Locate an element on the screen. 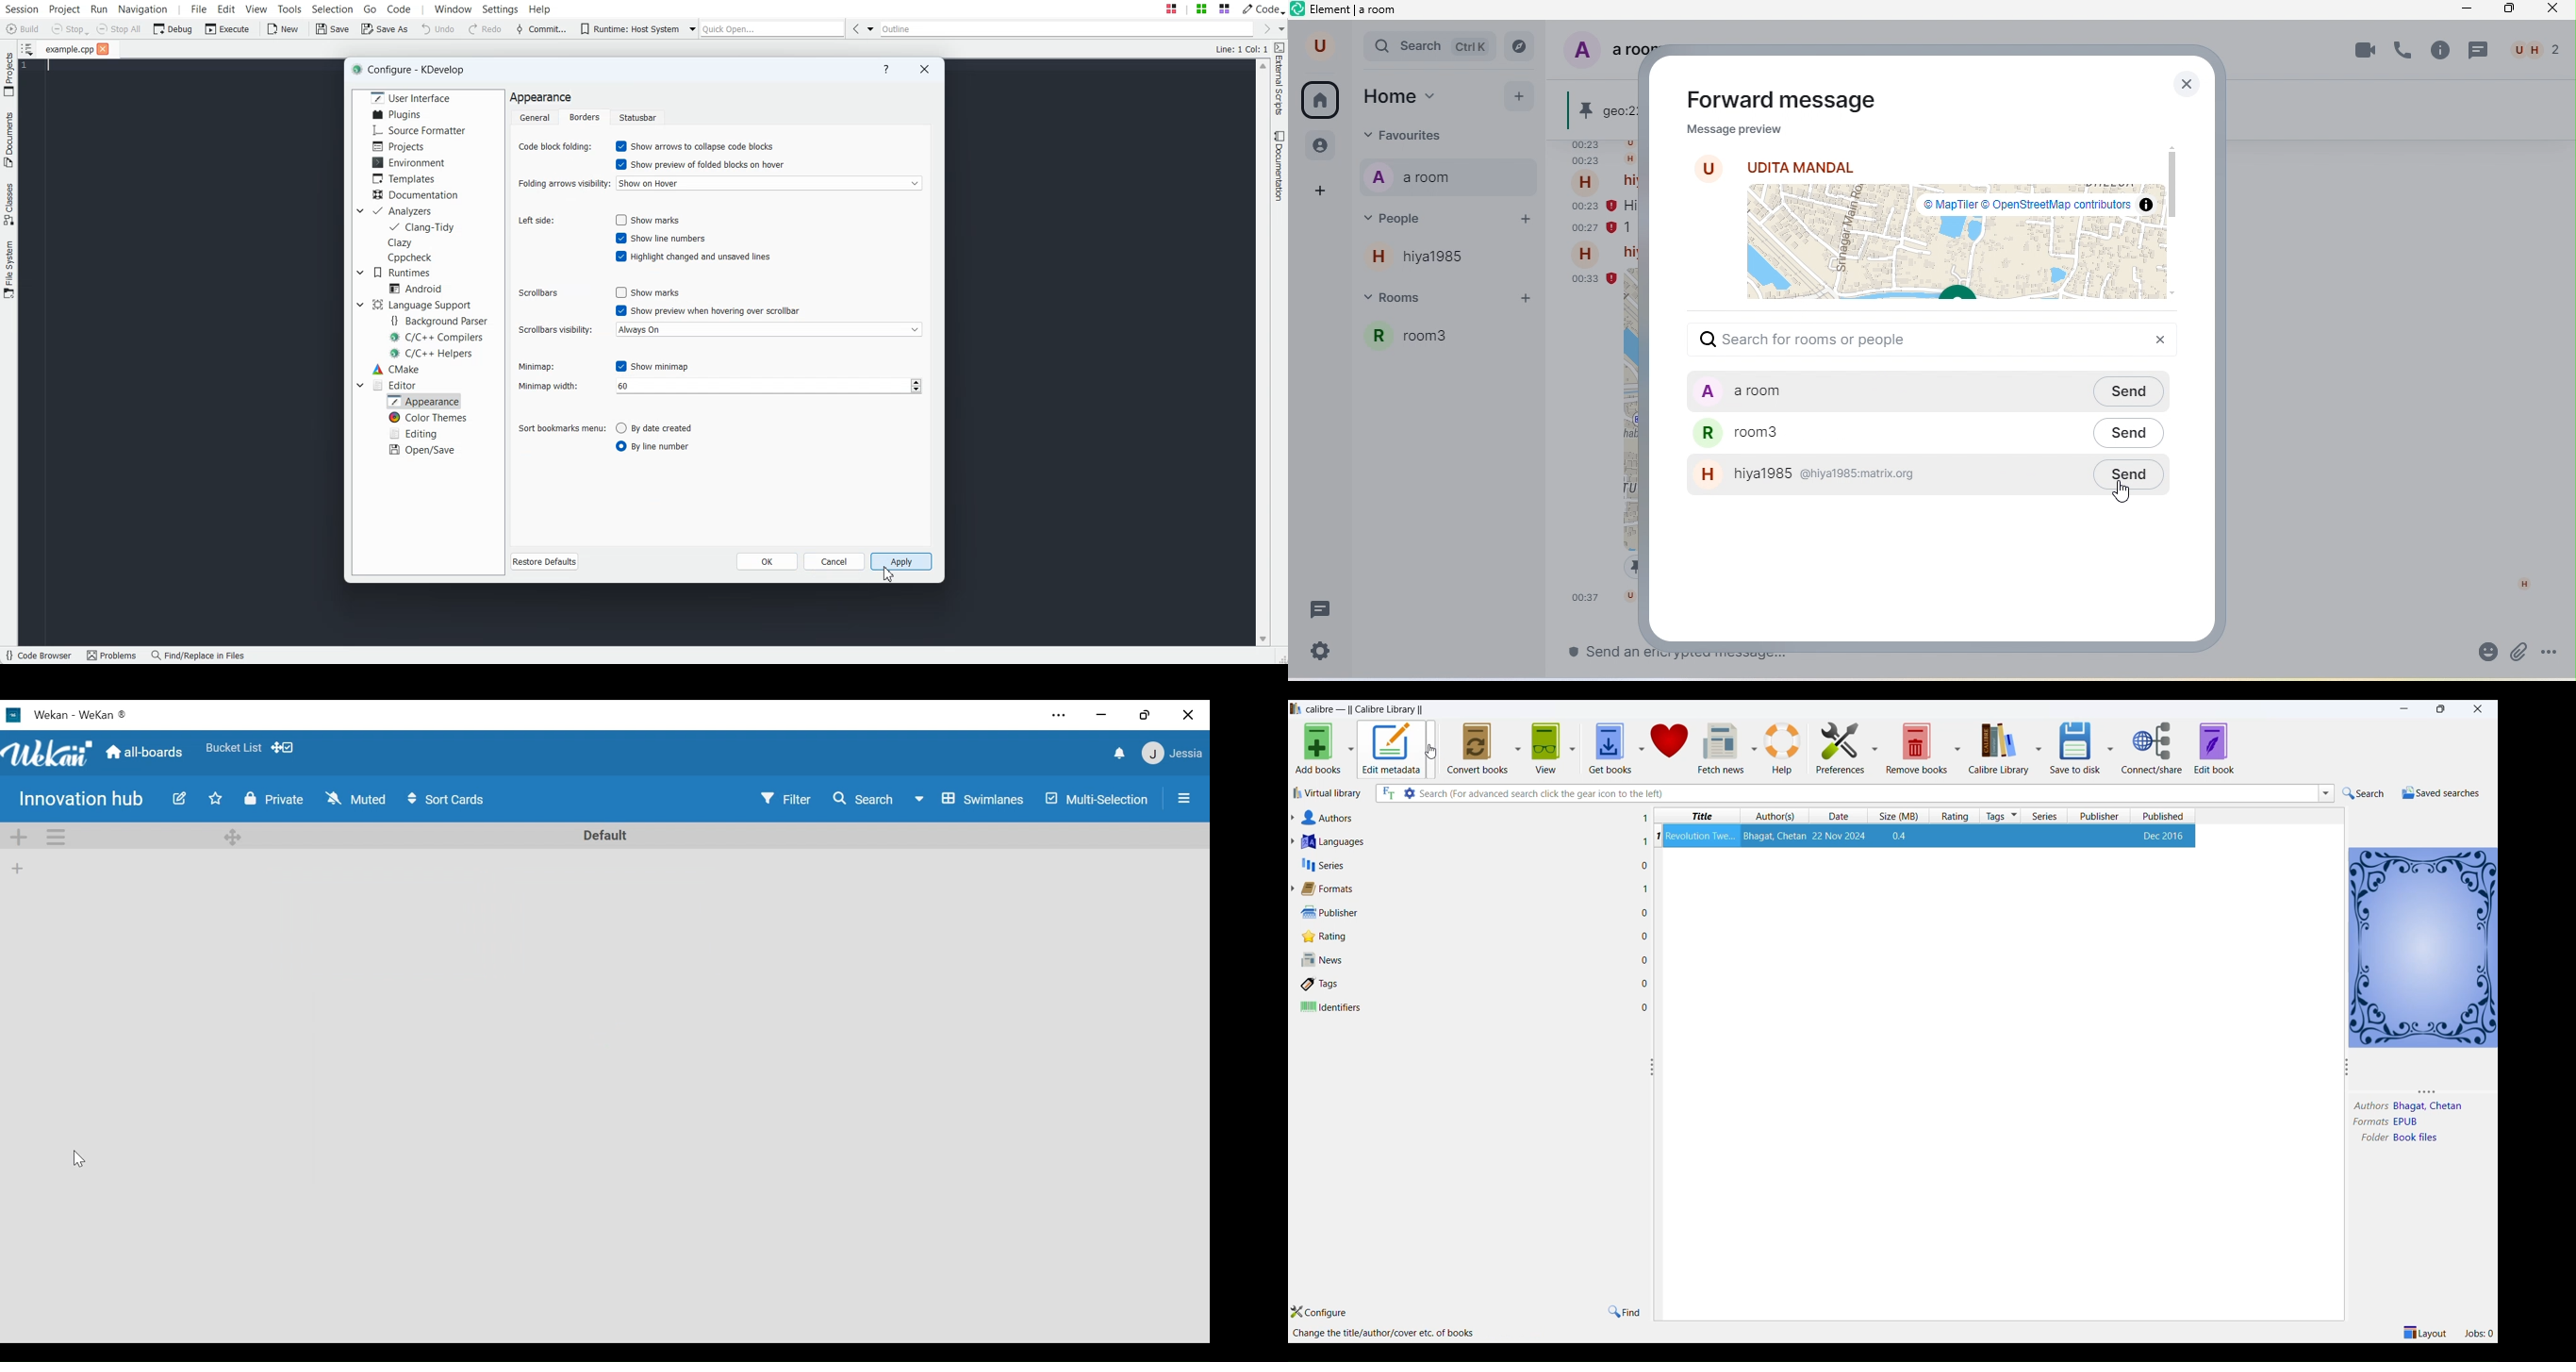 Image resolution: width=2576 pixels, height=1372 pixels. room info is located at coordinates (2440, 50).